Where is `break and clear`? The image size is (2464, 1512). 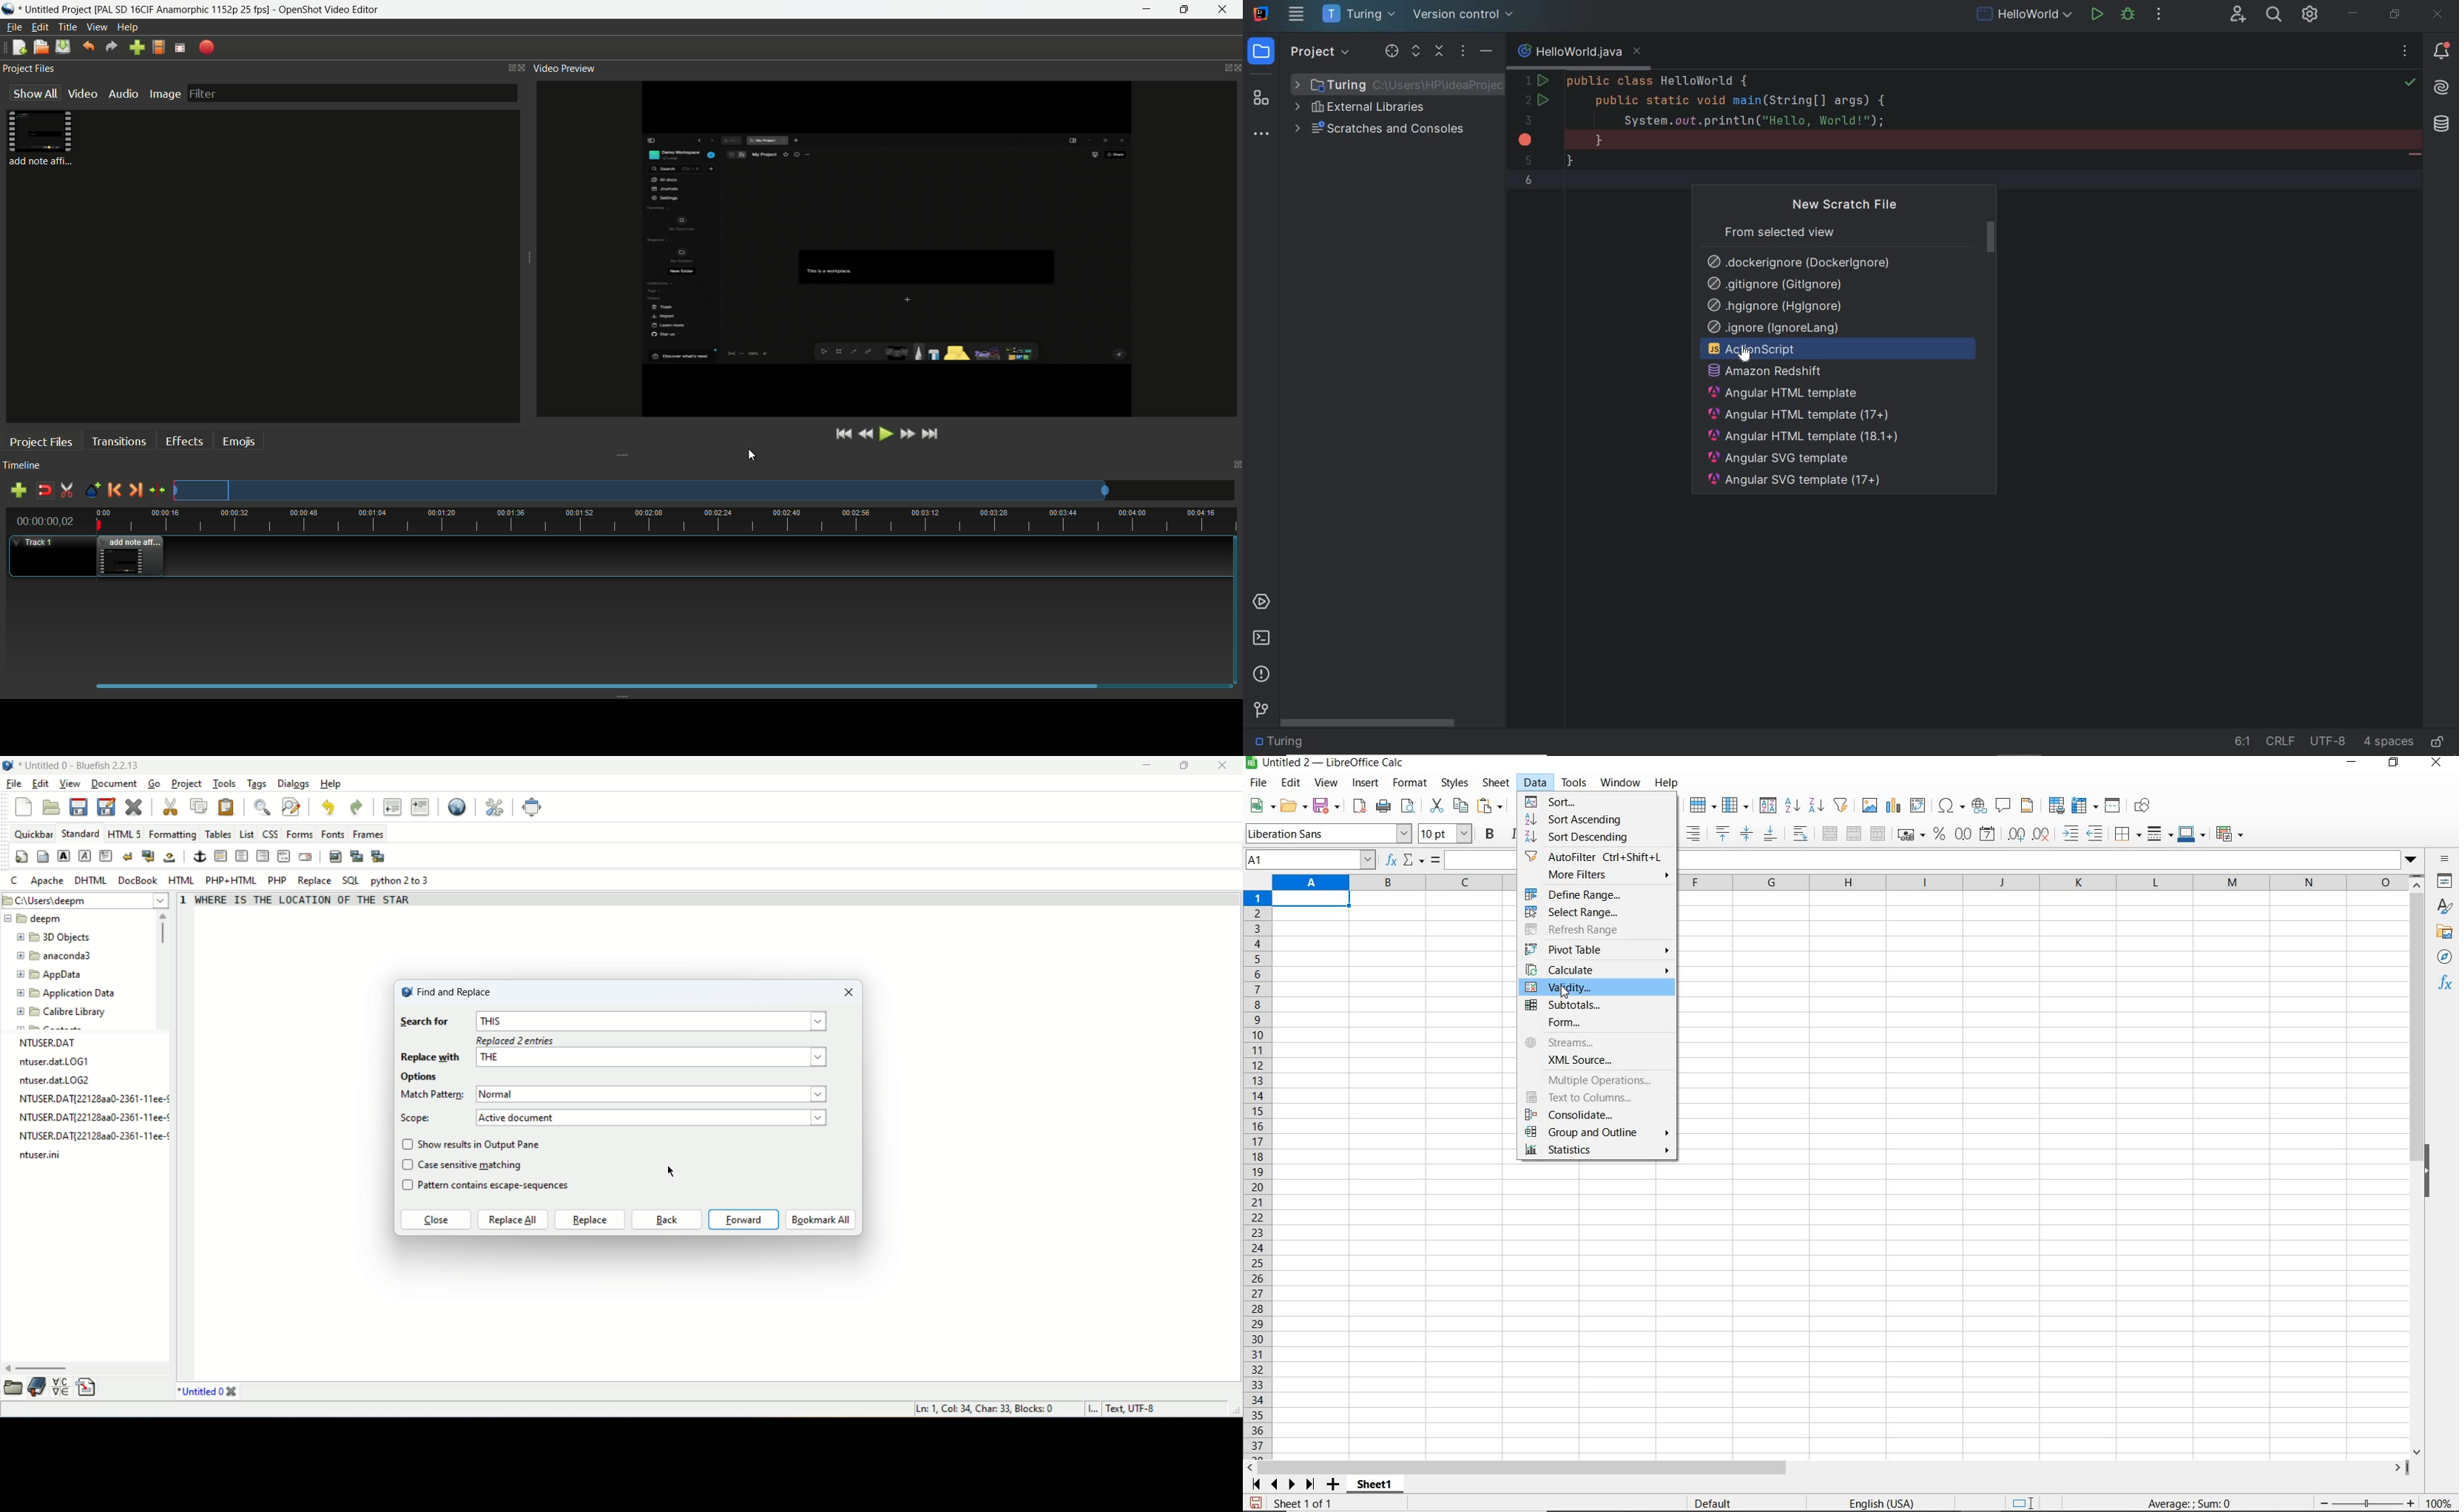
break and clear is located at coordinates (148, 855).